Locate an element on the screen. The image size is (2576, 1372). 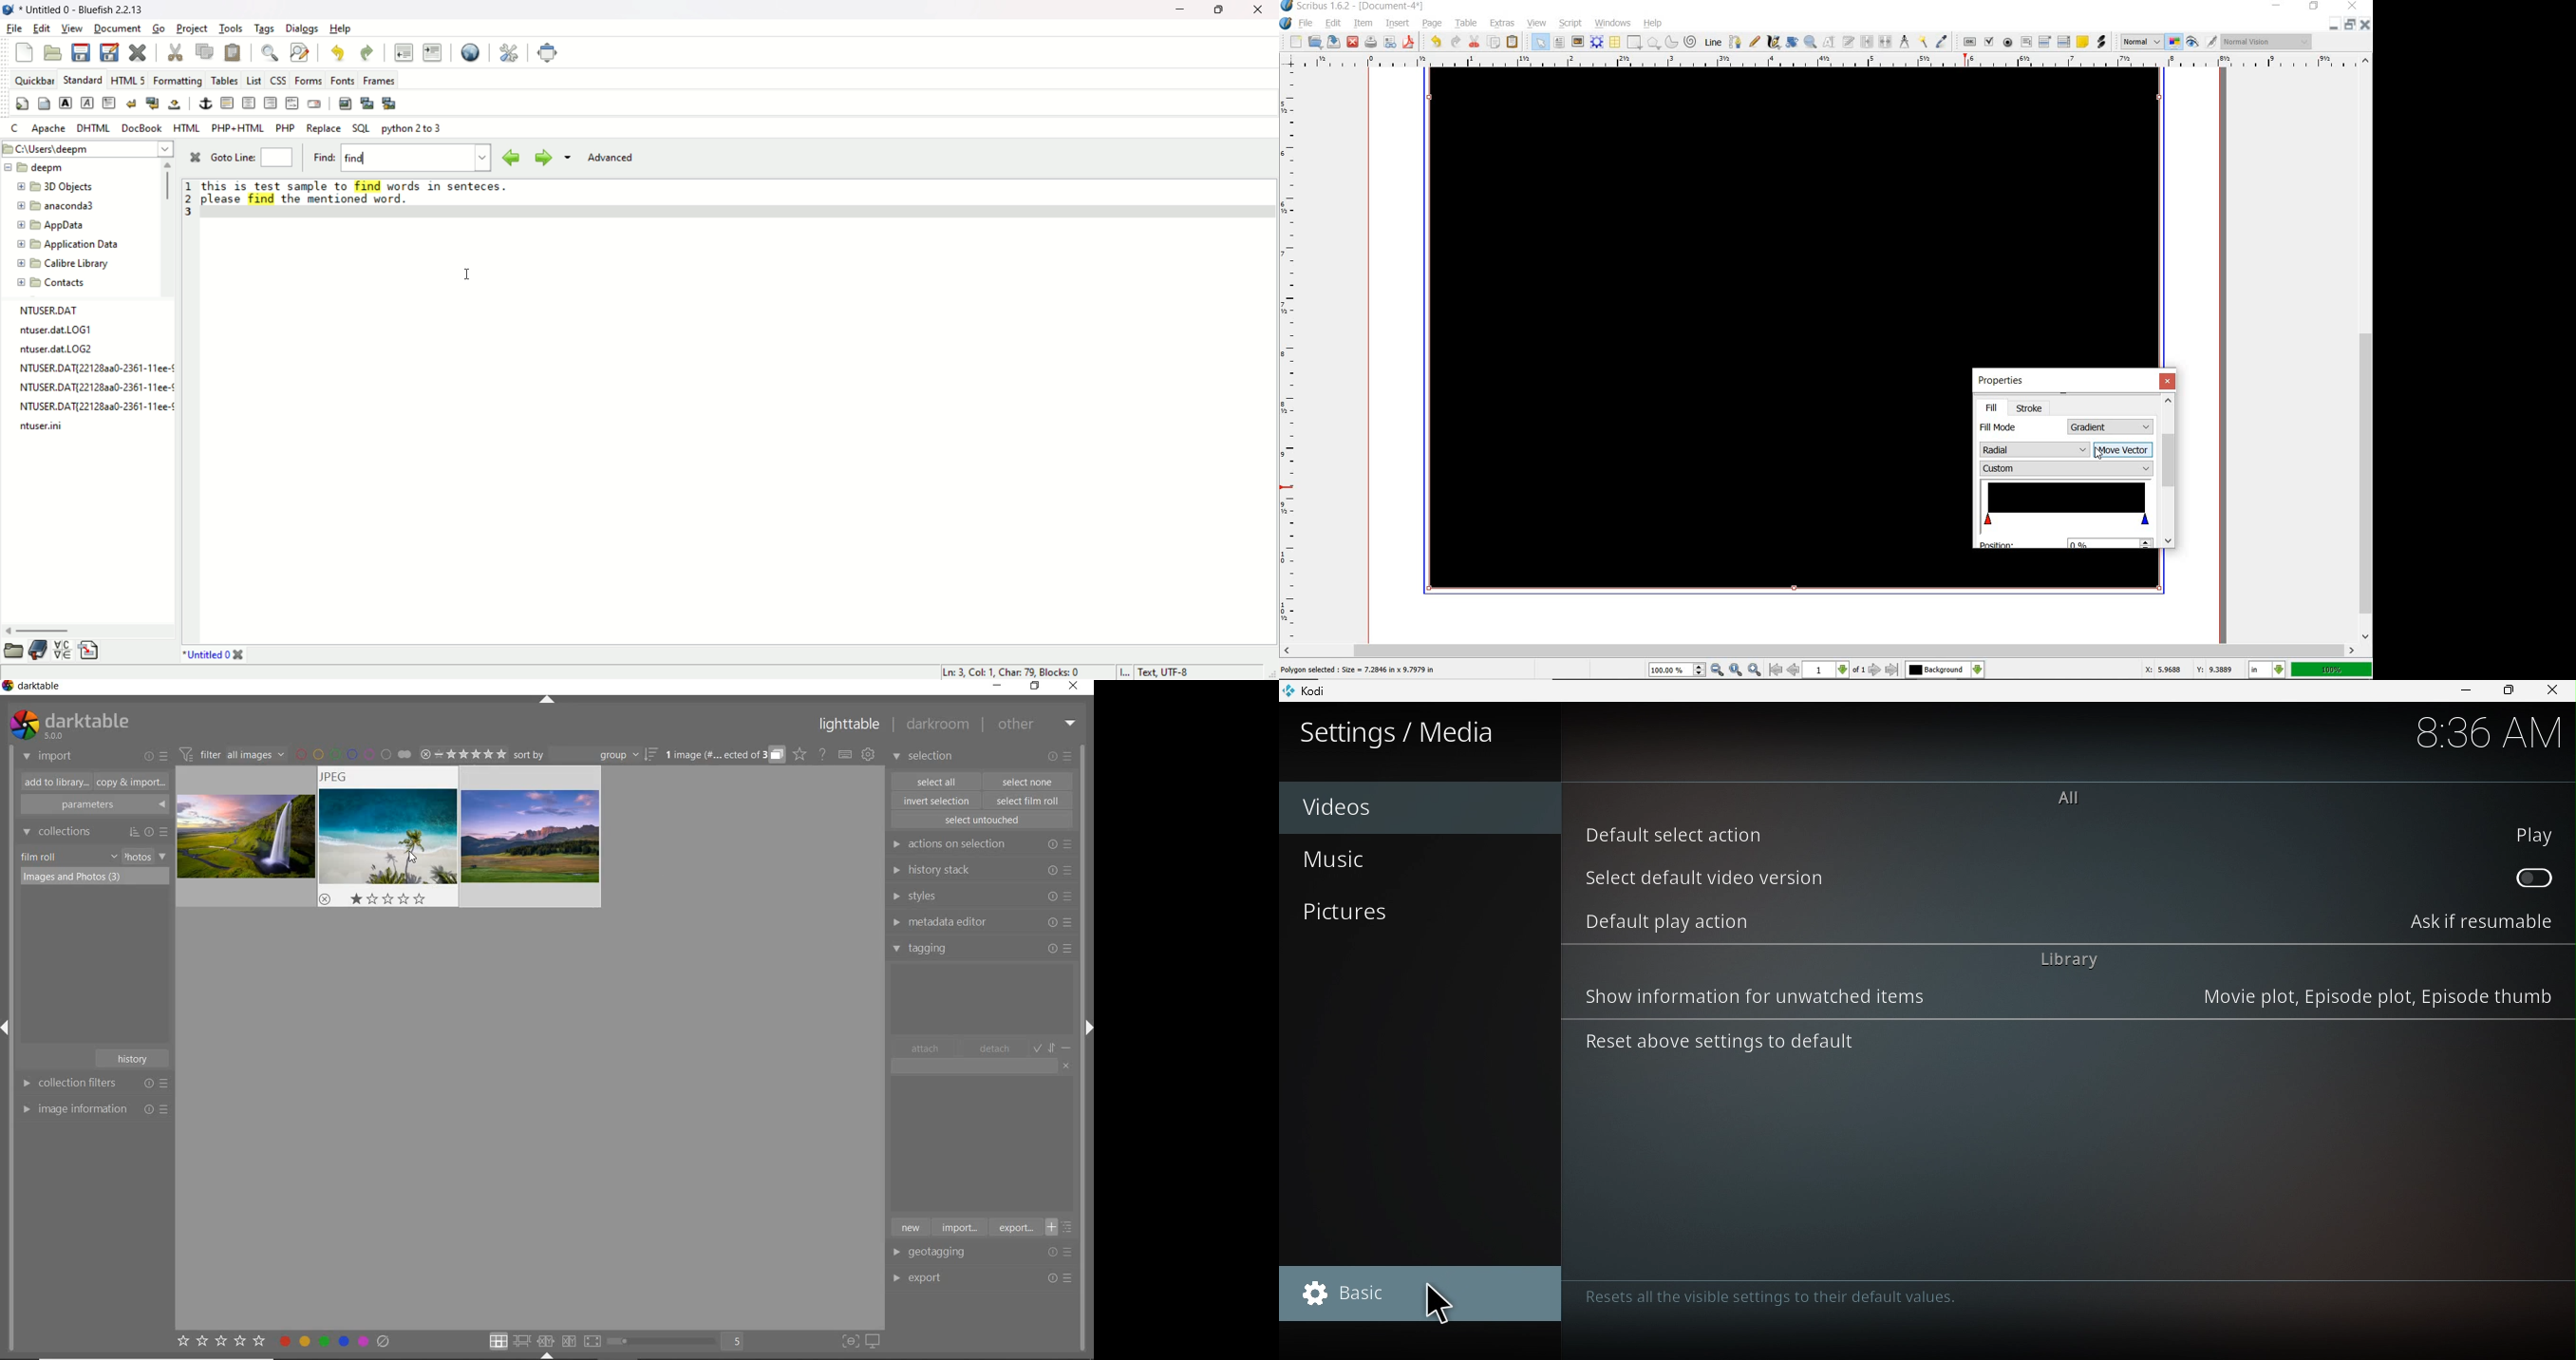
Background is located at coordinates (1945, 670).